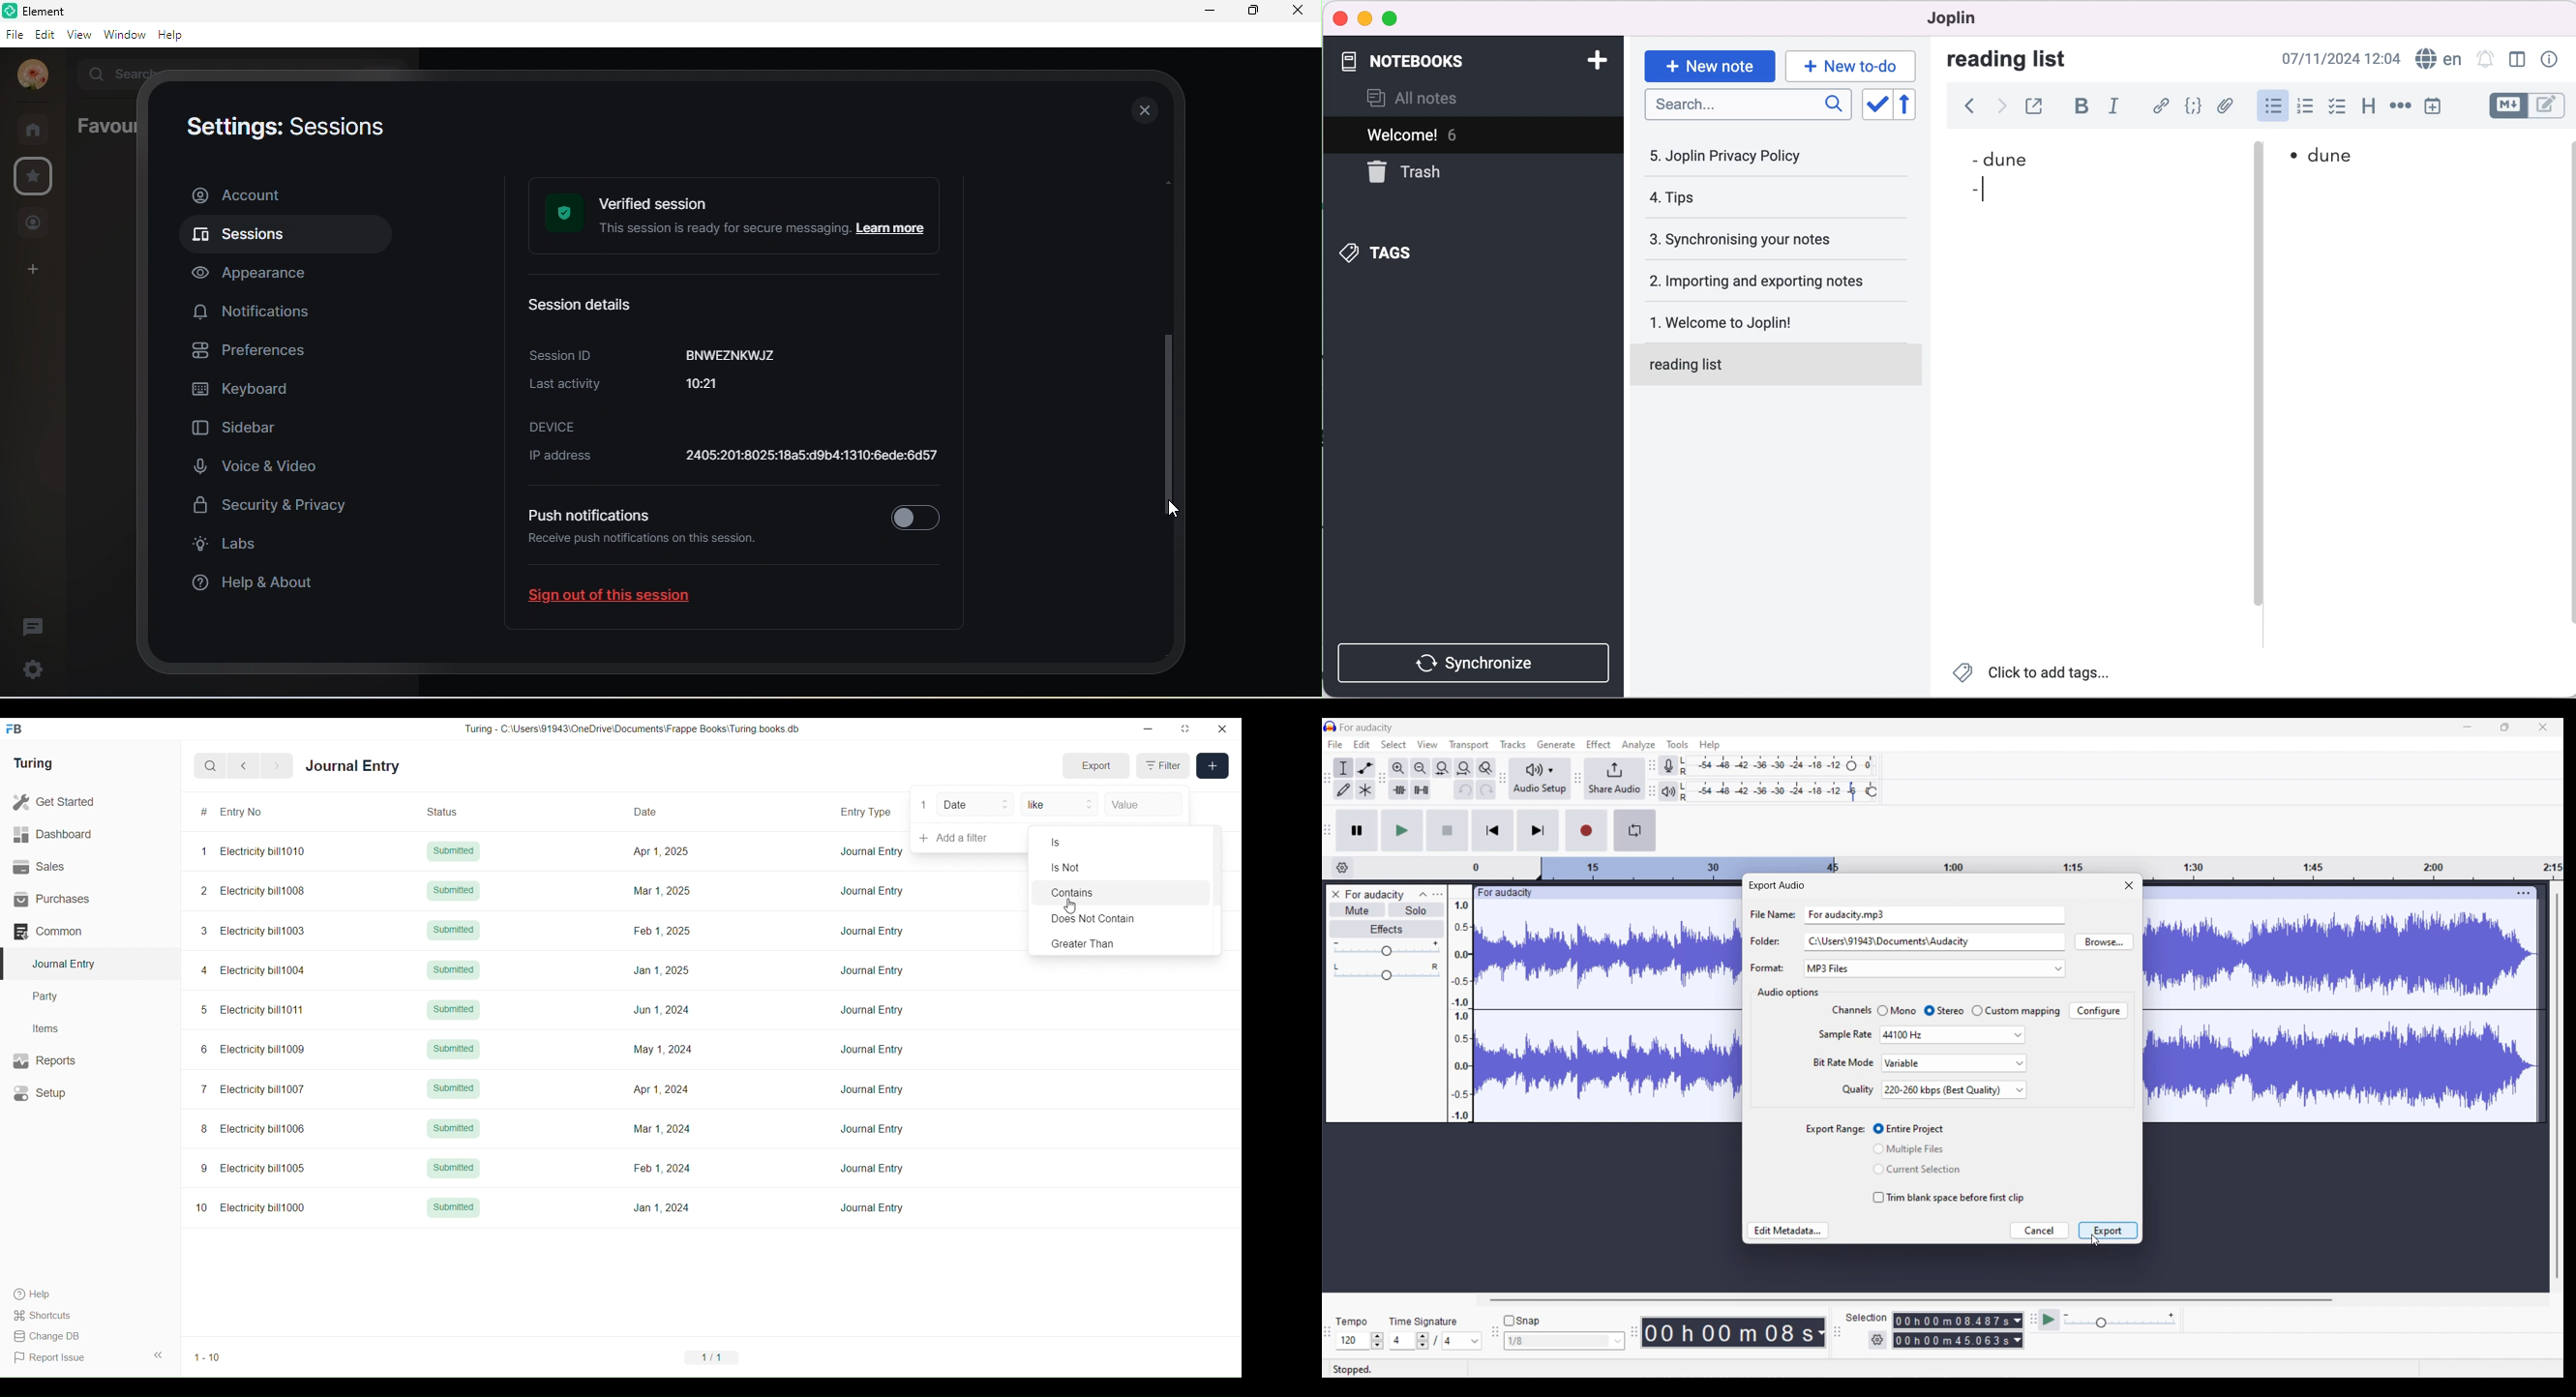 The image size is (2576, 1400). Describe the element at coordinates (1877, 106) in the screenshot. I see `toggle sort order field` at that location.